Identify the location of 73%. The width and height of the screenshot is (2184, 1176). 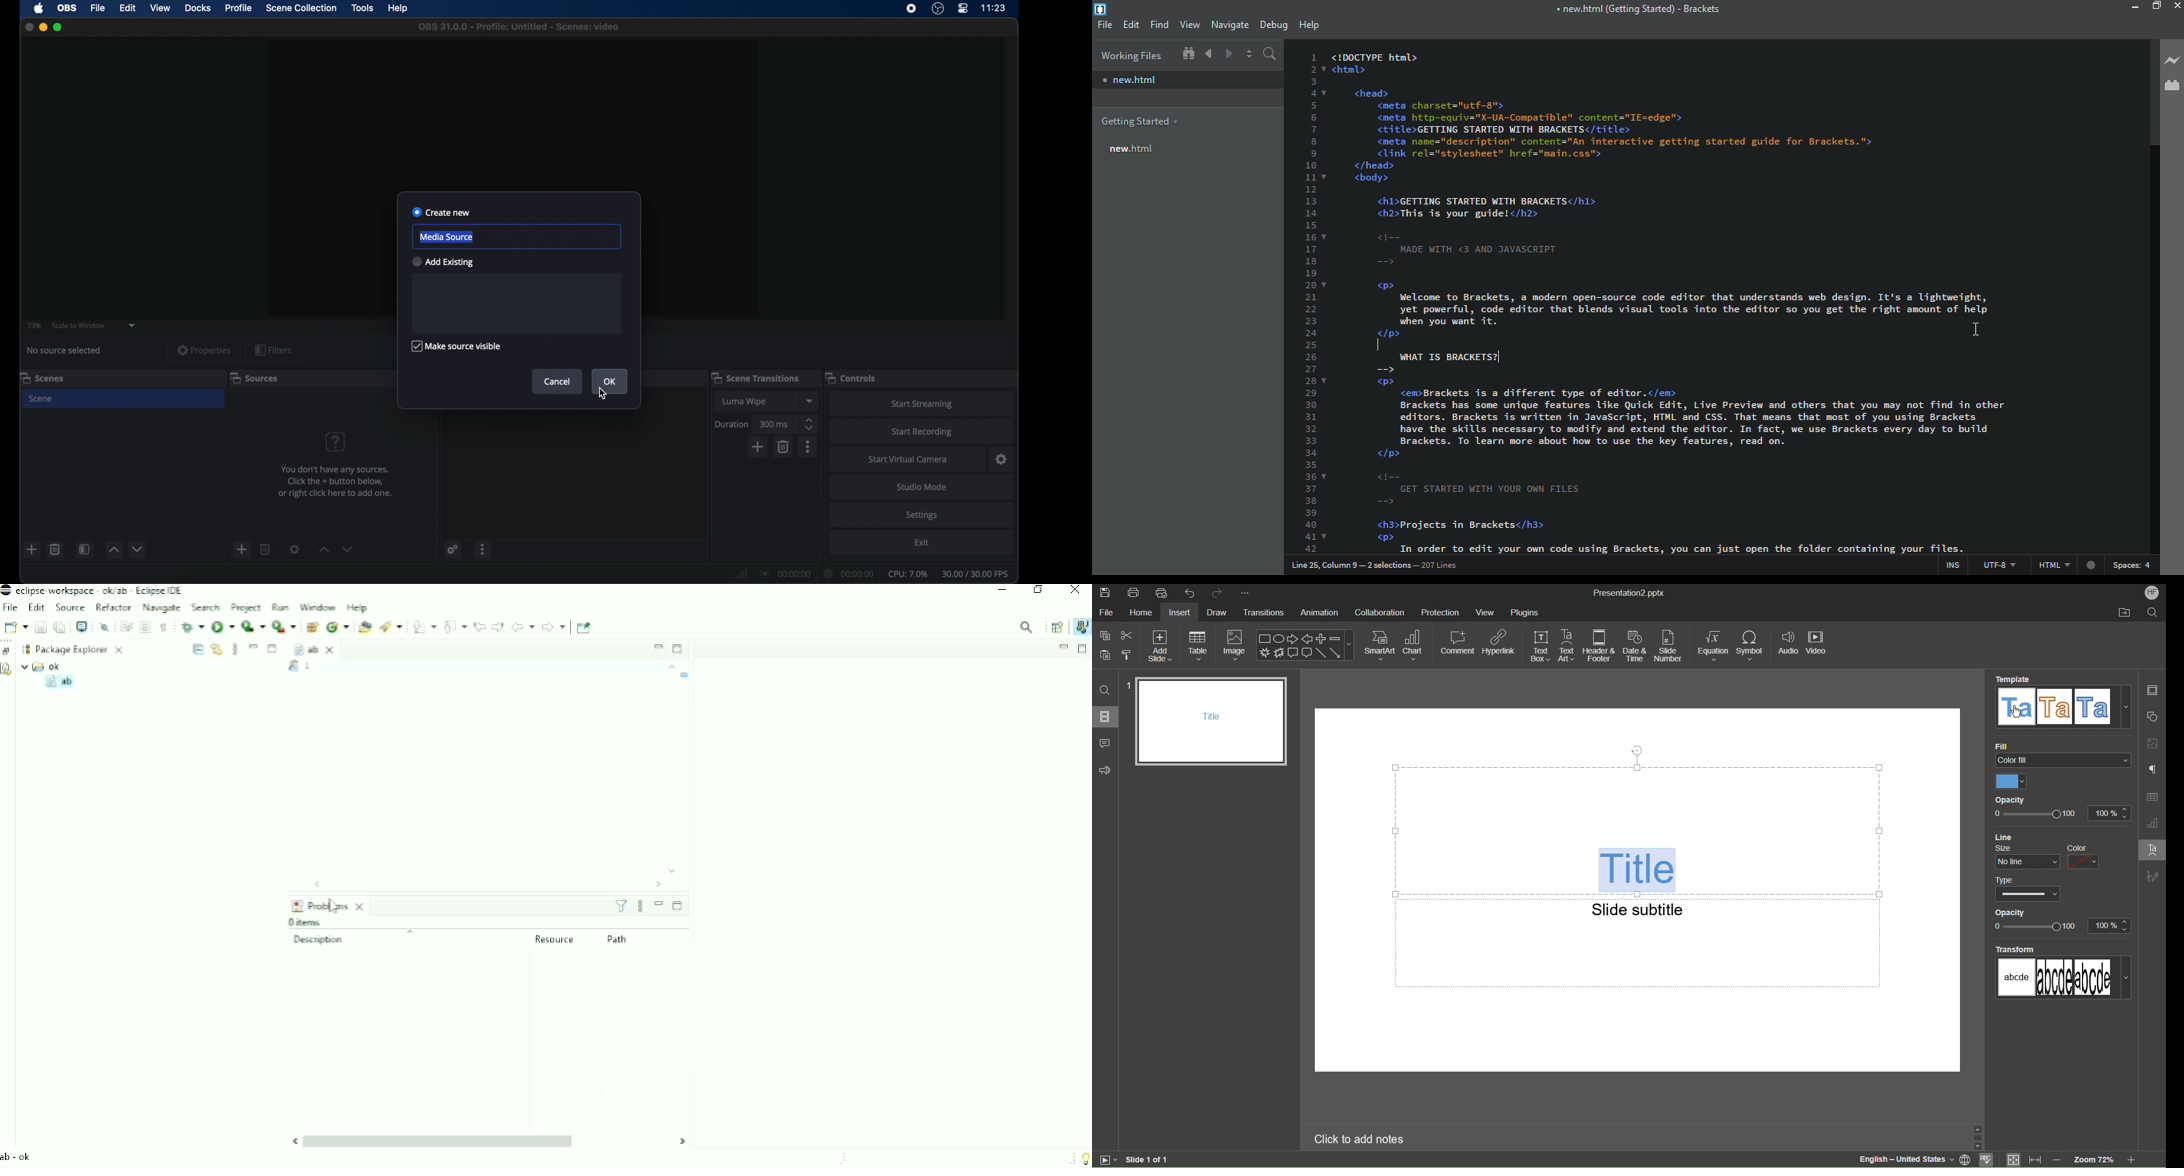
(34, 326).